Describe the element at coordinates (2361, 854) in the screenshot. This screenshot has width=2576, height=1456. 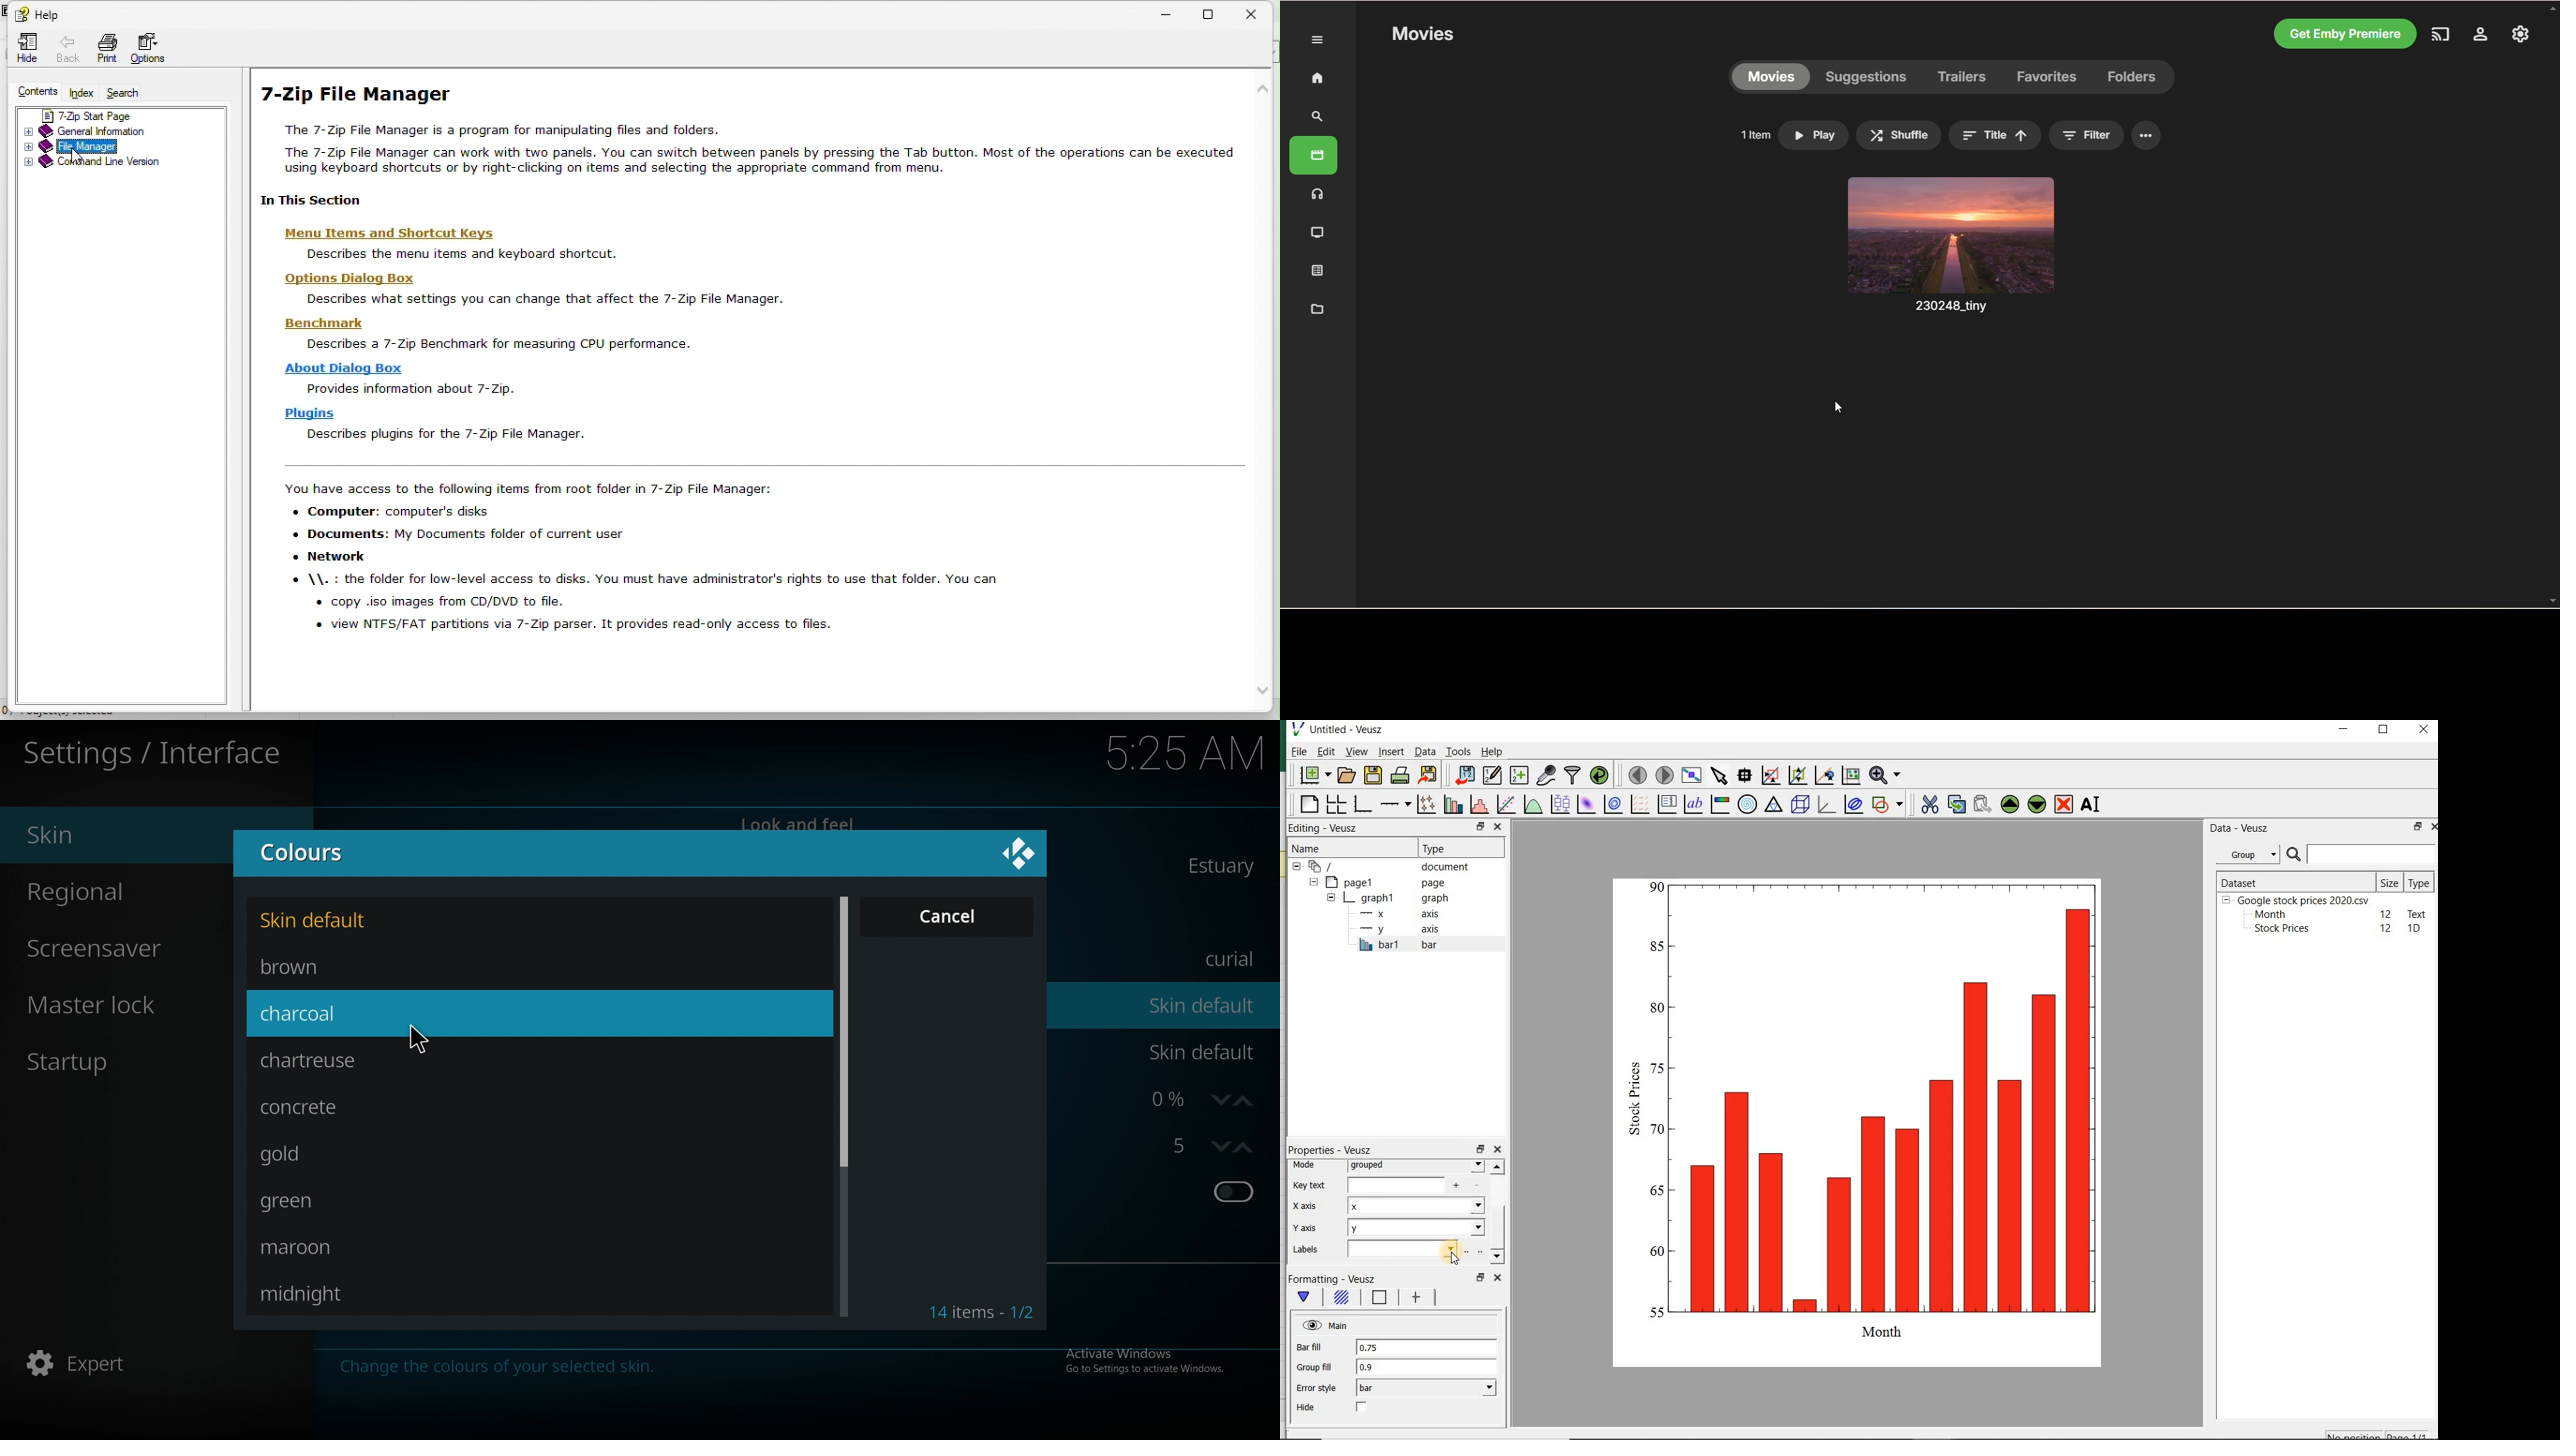
I see `SEARCH DATASET` at that location.